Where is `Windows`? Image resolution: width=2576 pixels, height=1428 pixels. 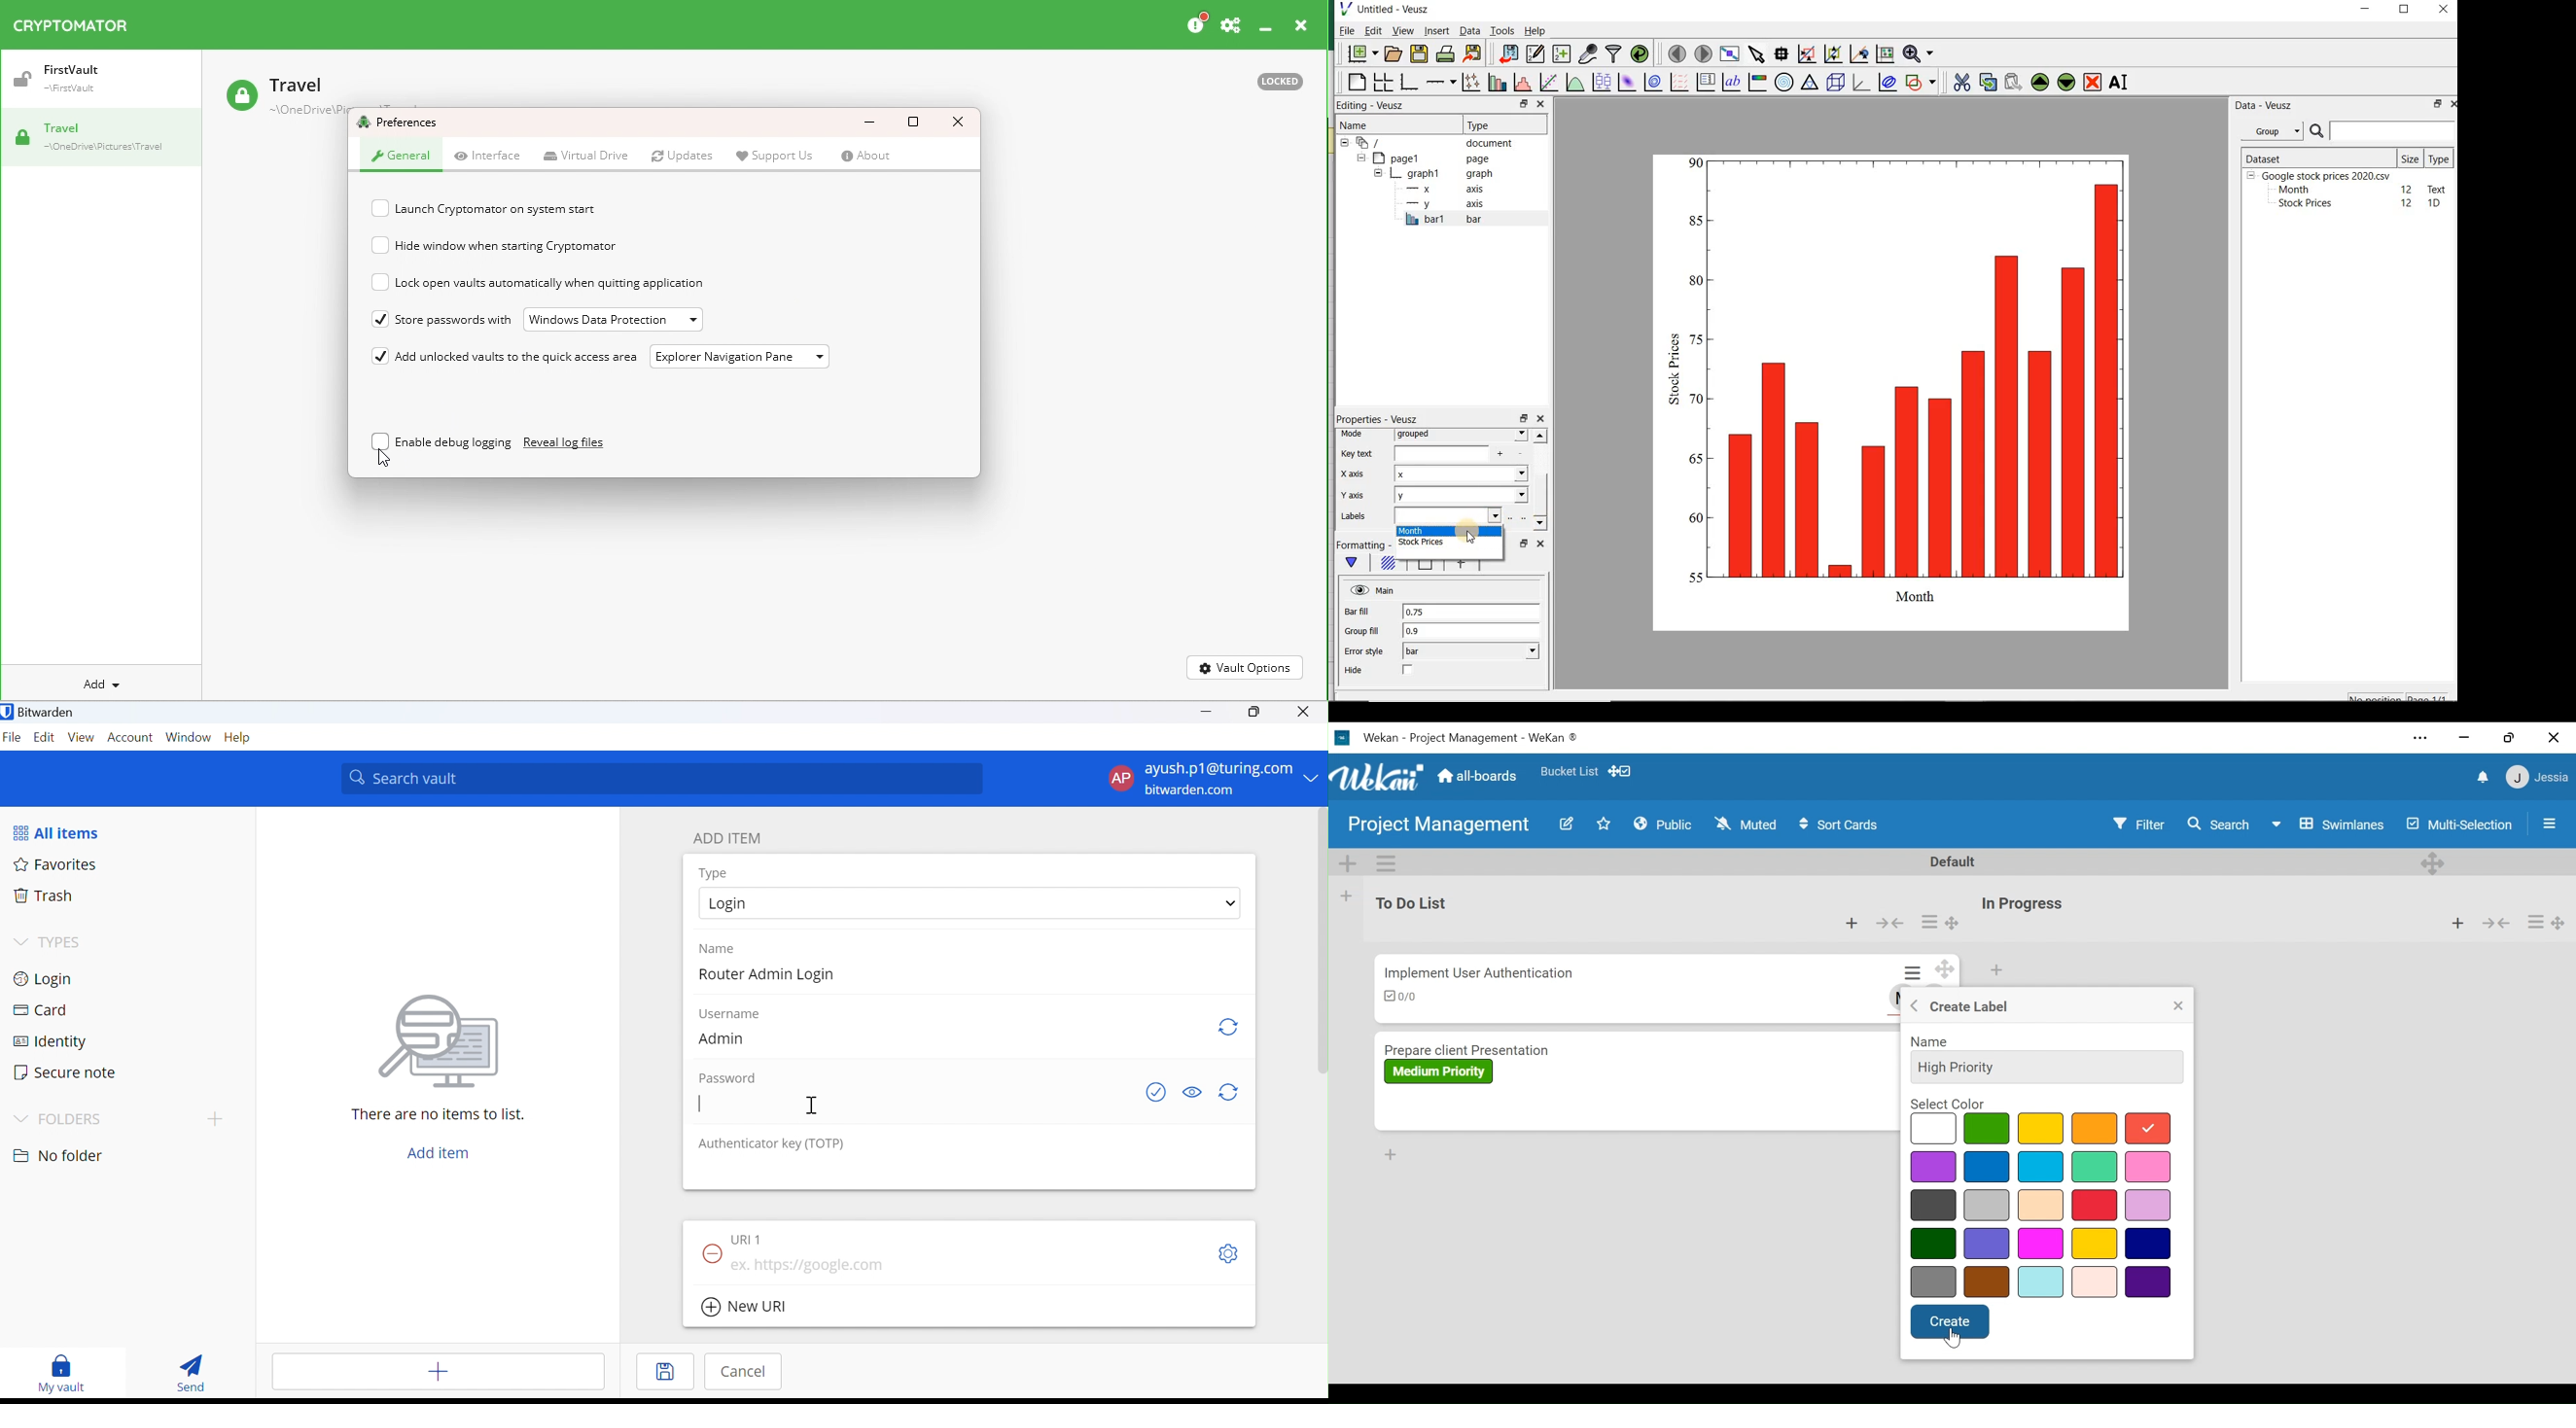 Windows is located at coordinates (189, 739).